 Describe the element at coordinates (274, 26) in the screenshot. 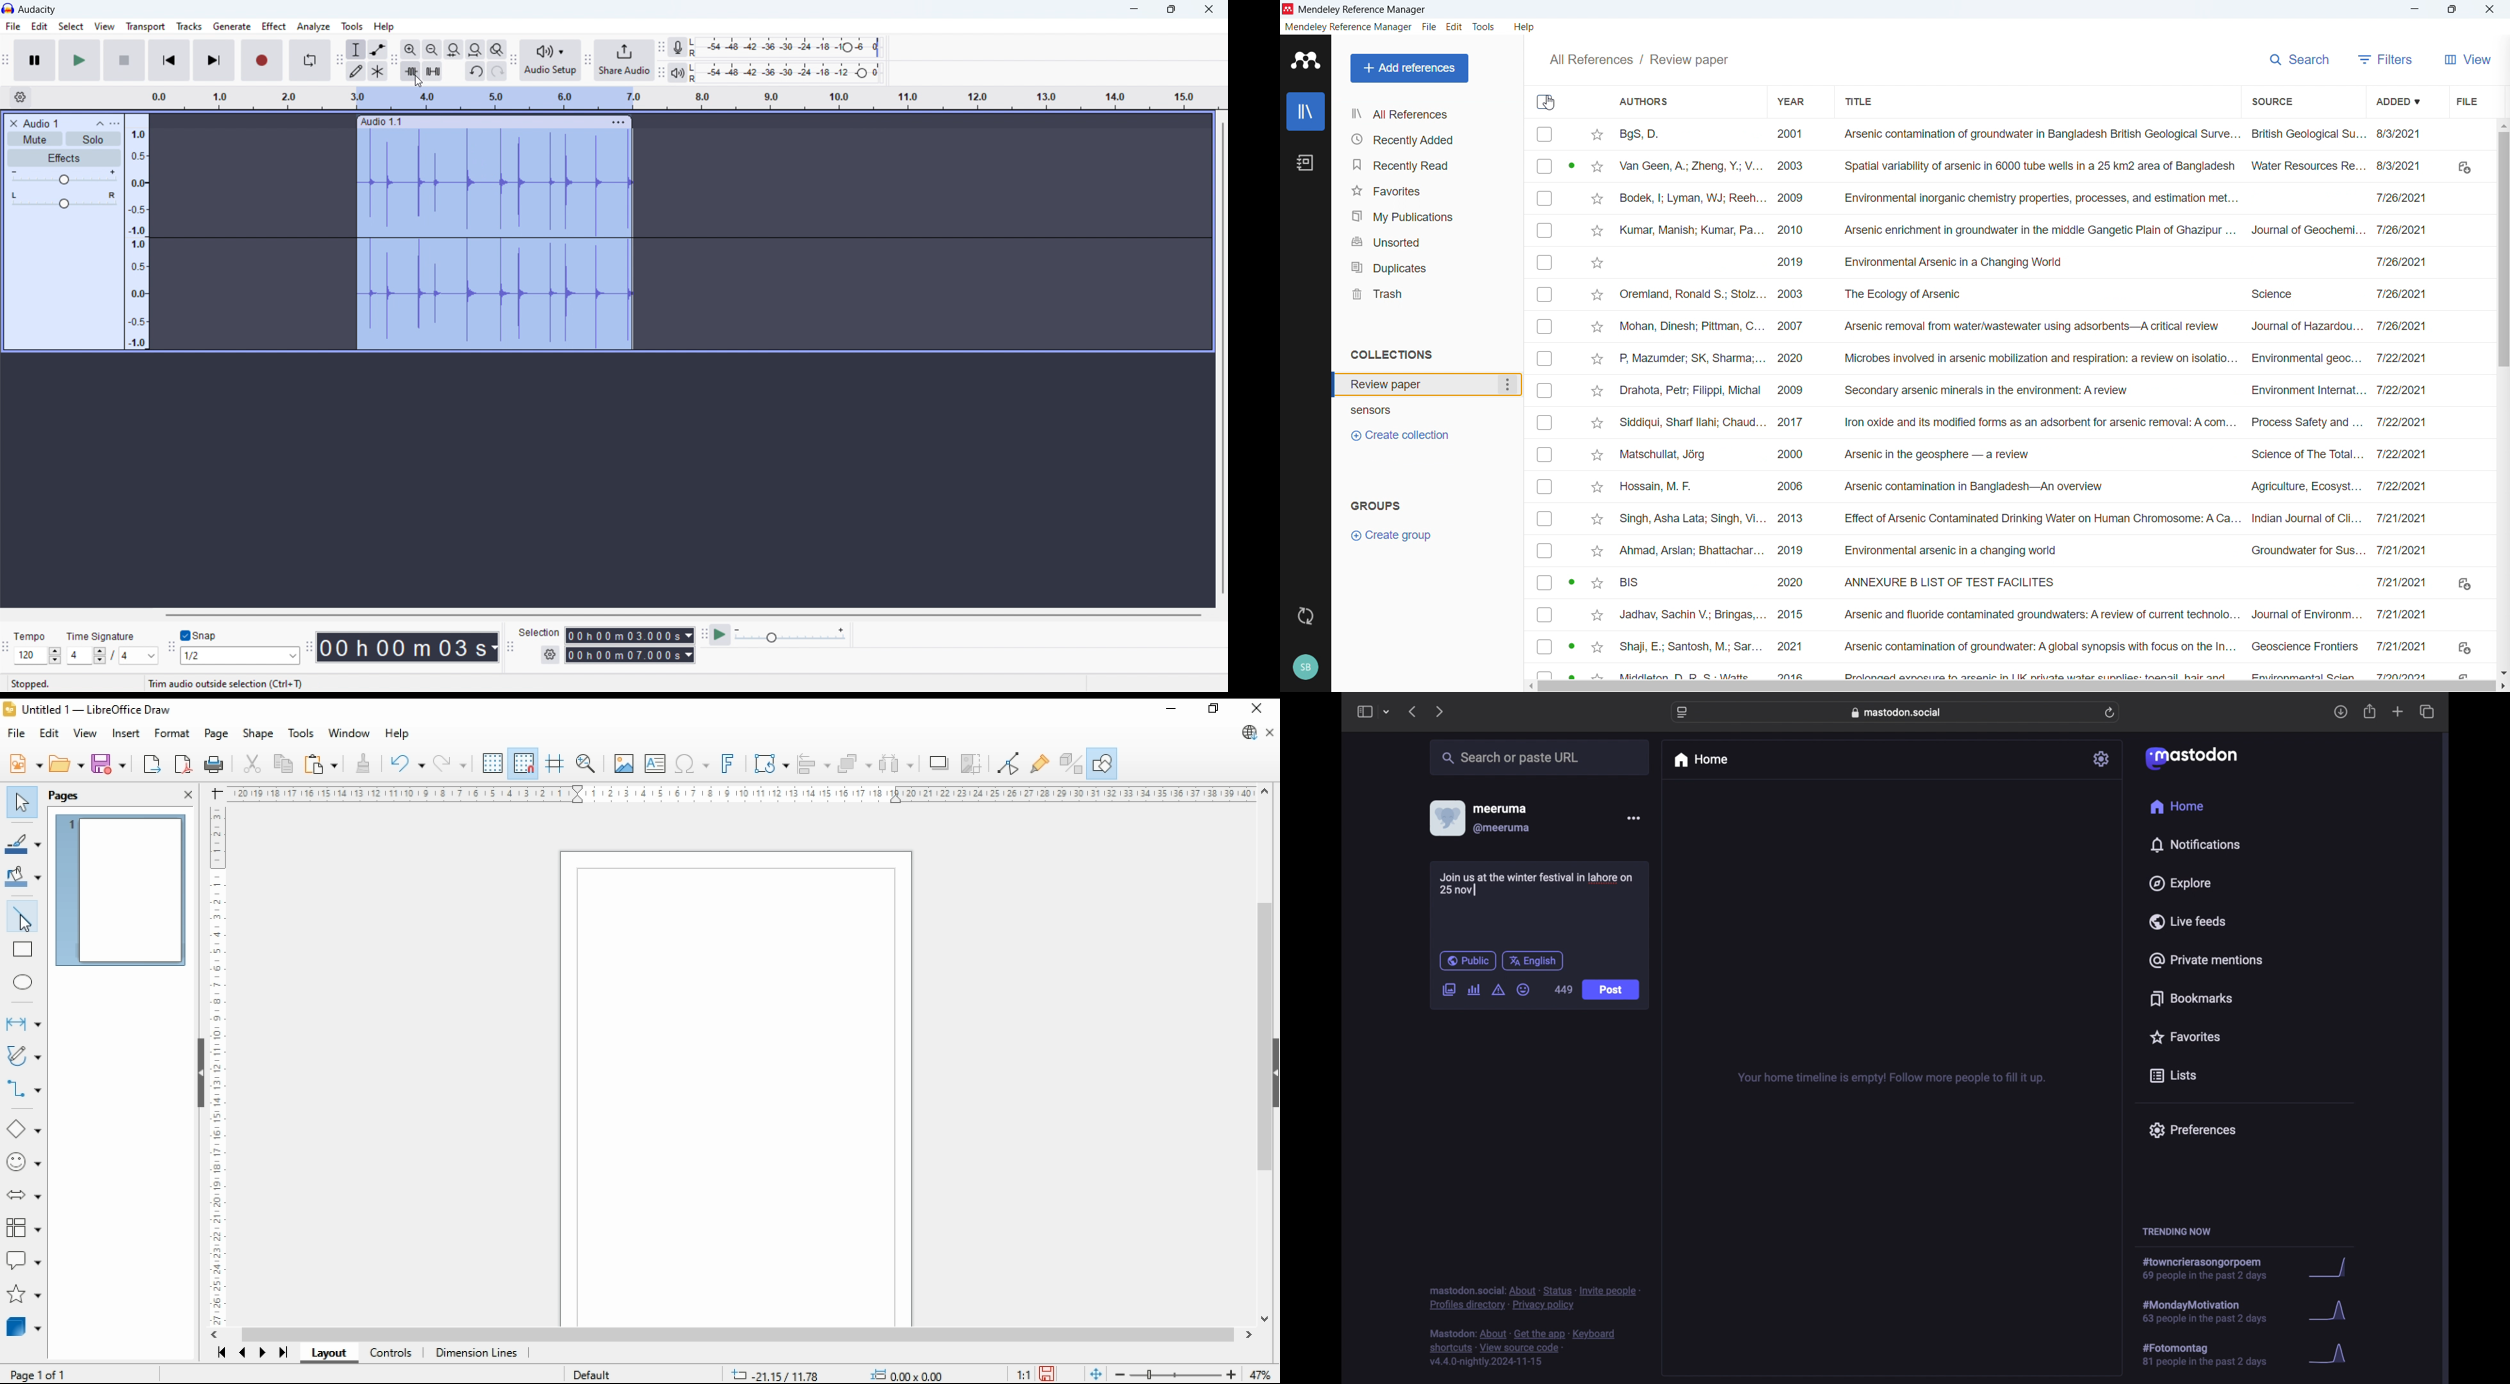

I see `effect` at that location.